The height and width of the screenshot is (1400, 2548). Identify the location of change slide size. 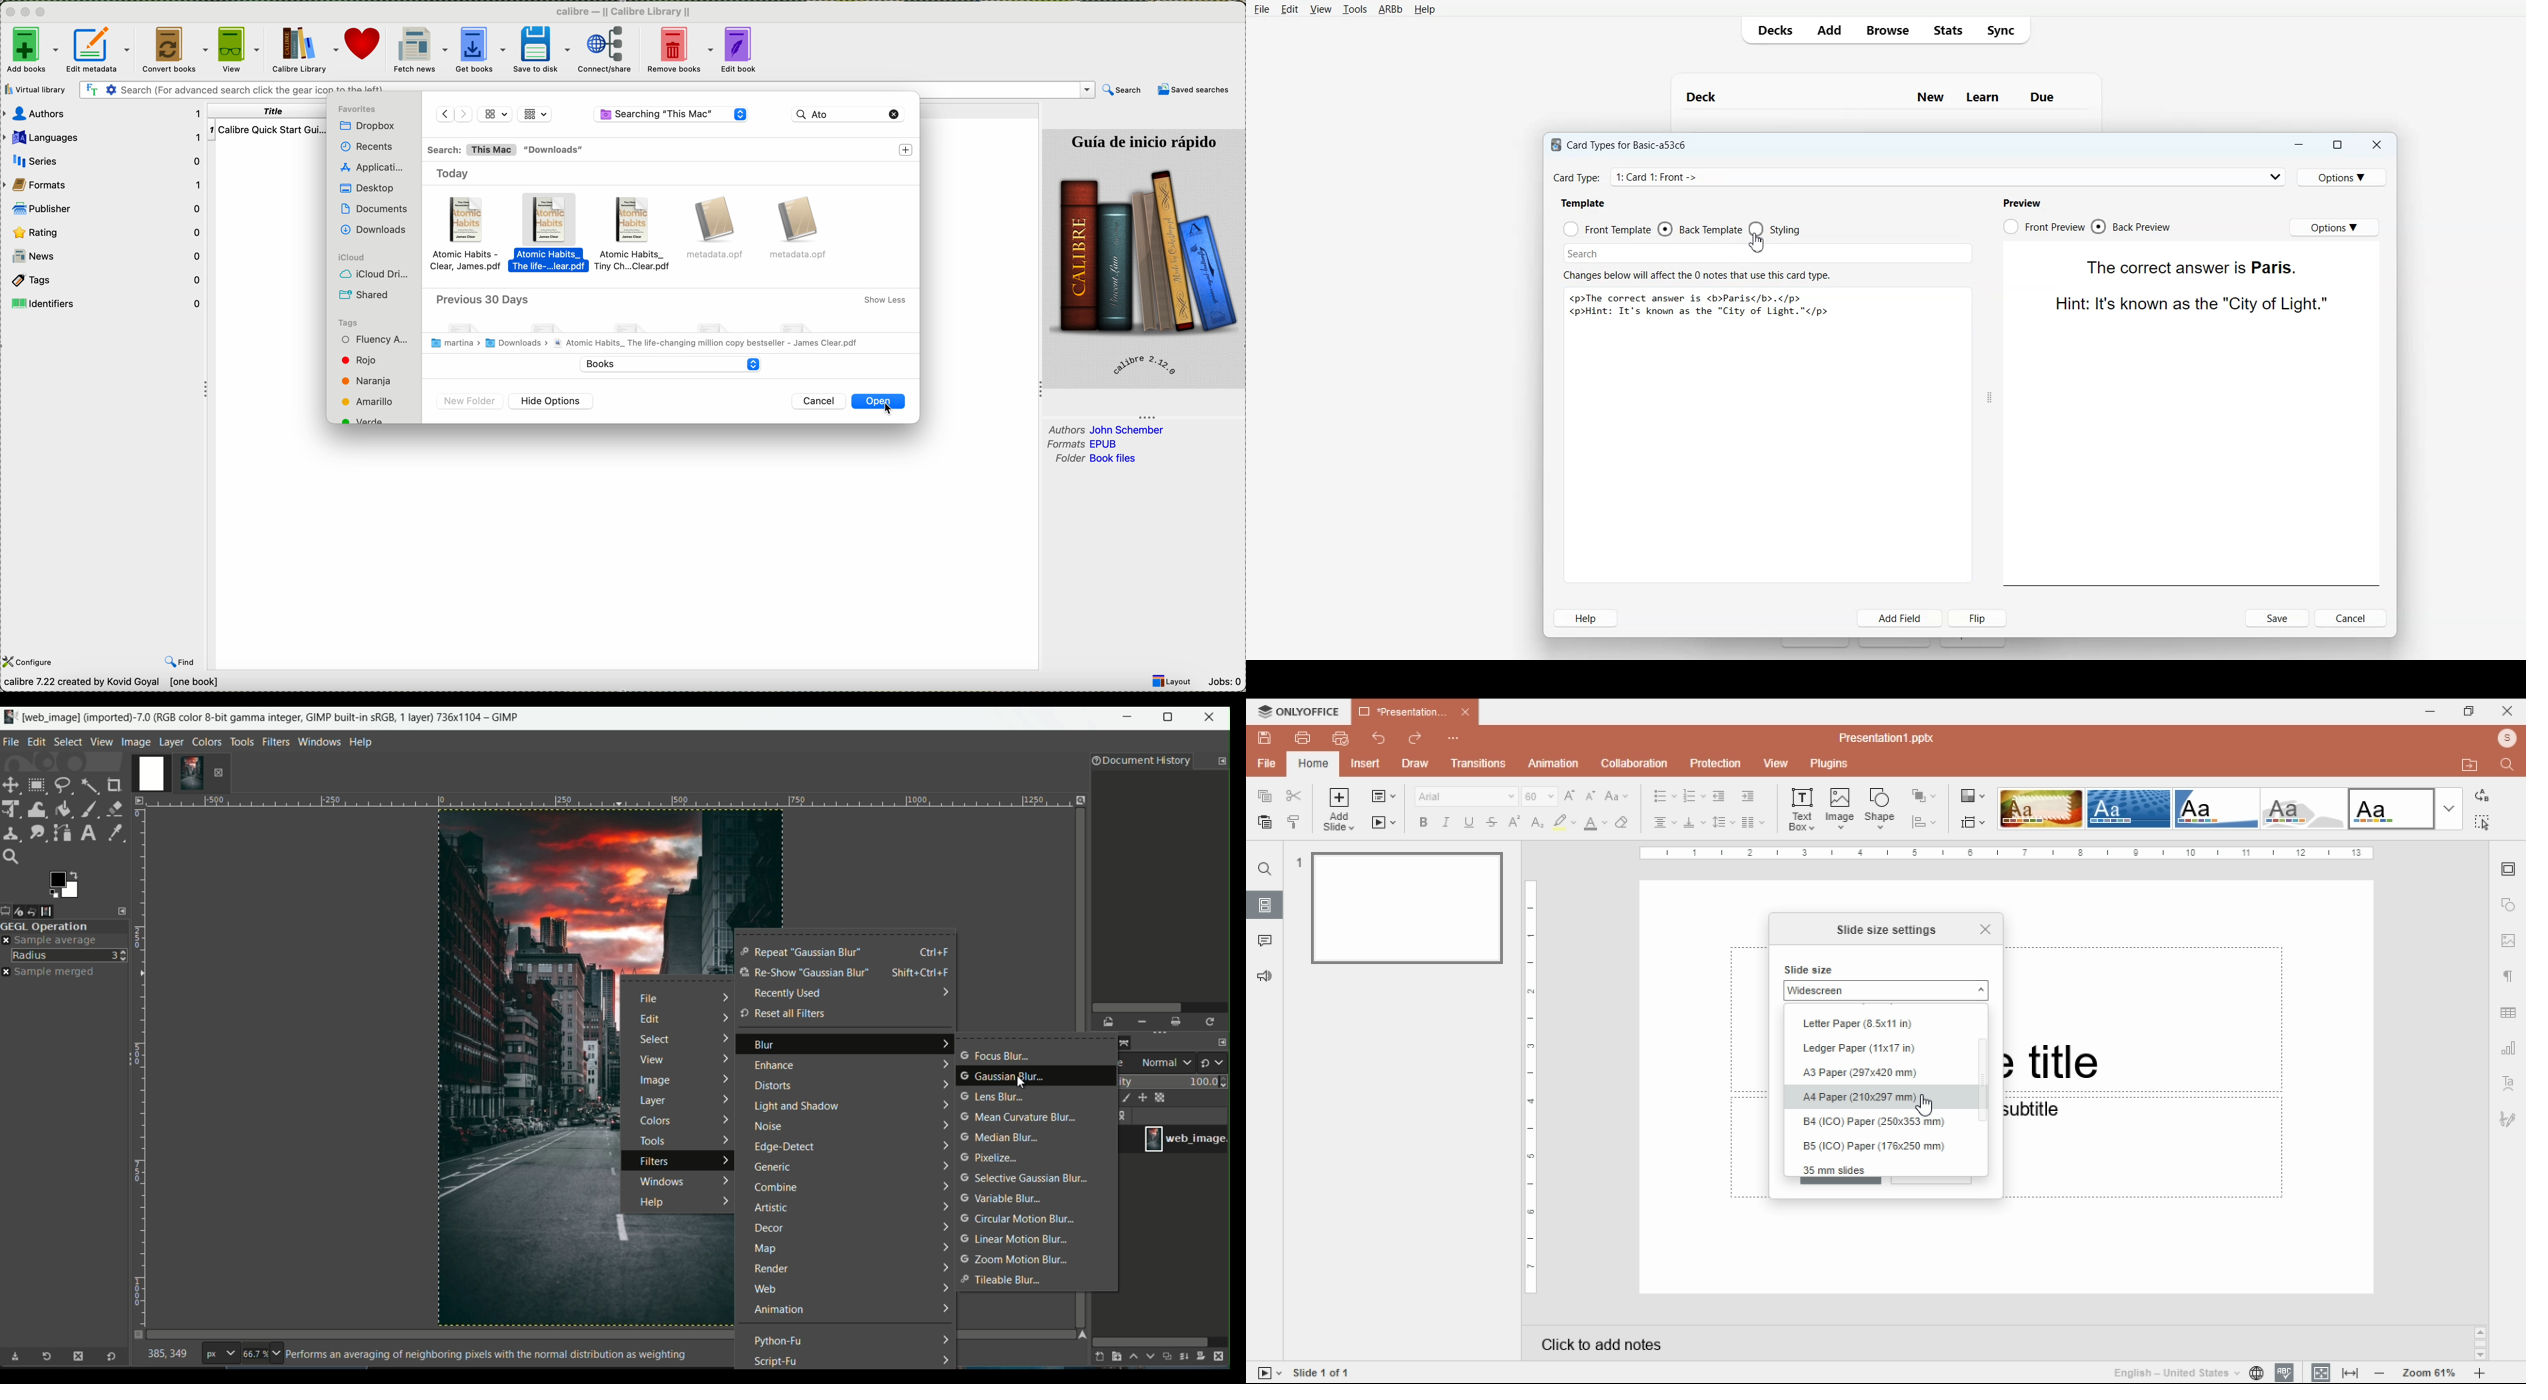
(1973, 822).